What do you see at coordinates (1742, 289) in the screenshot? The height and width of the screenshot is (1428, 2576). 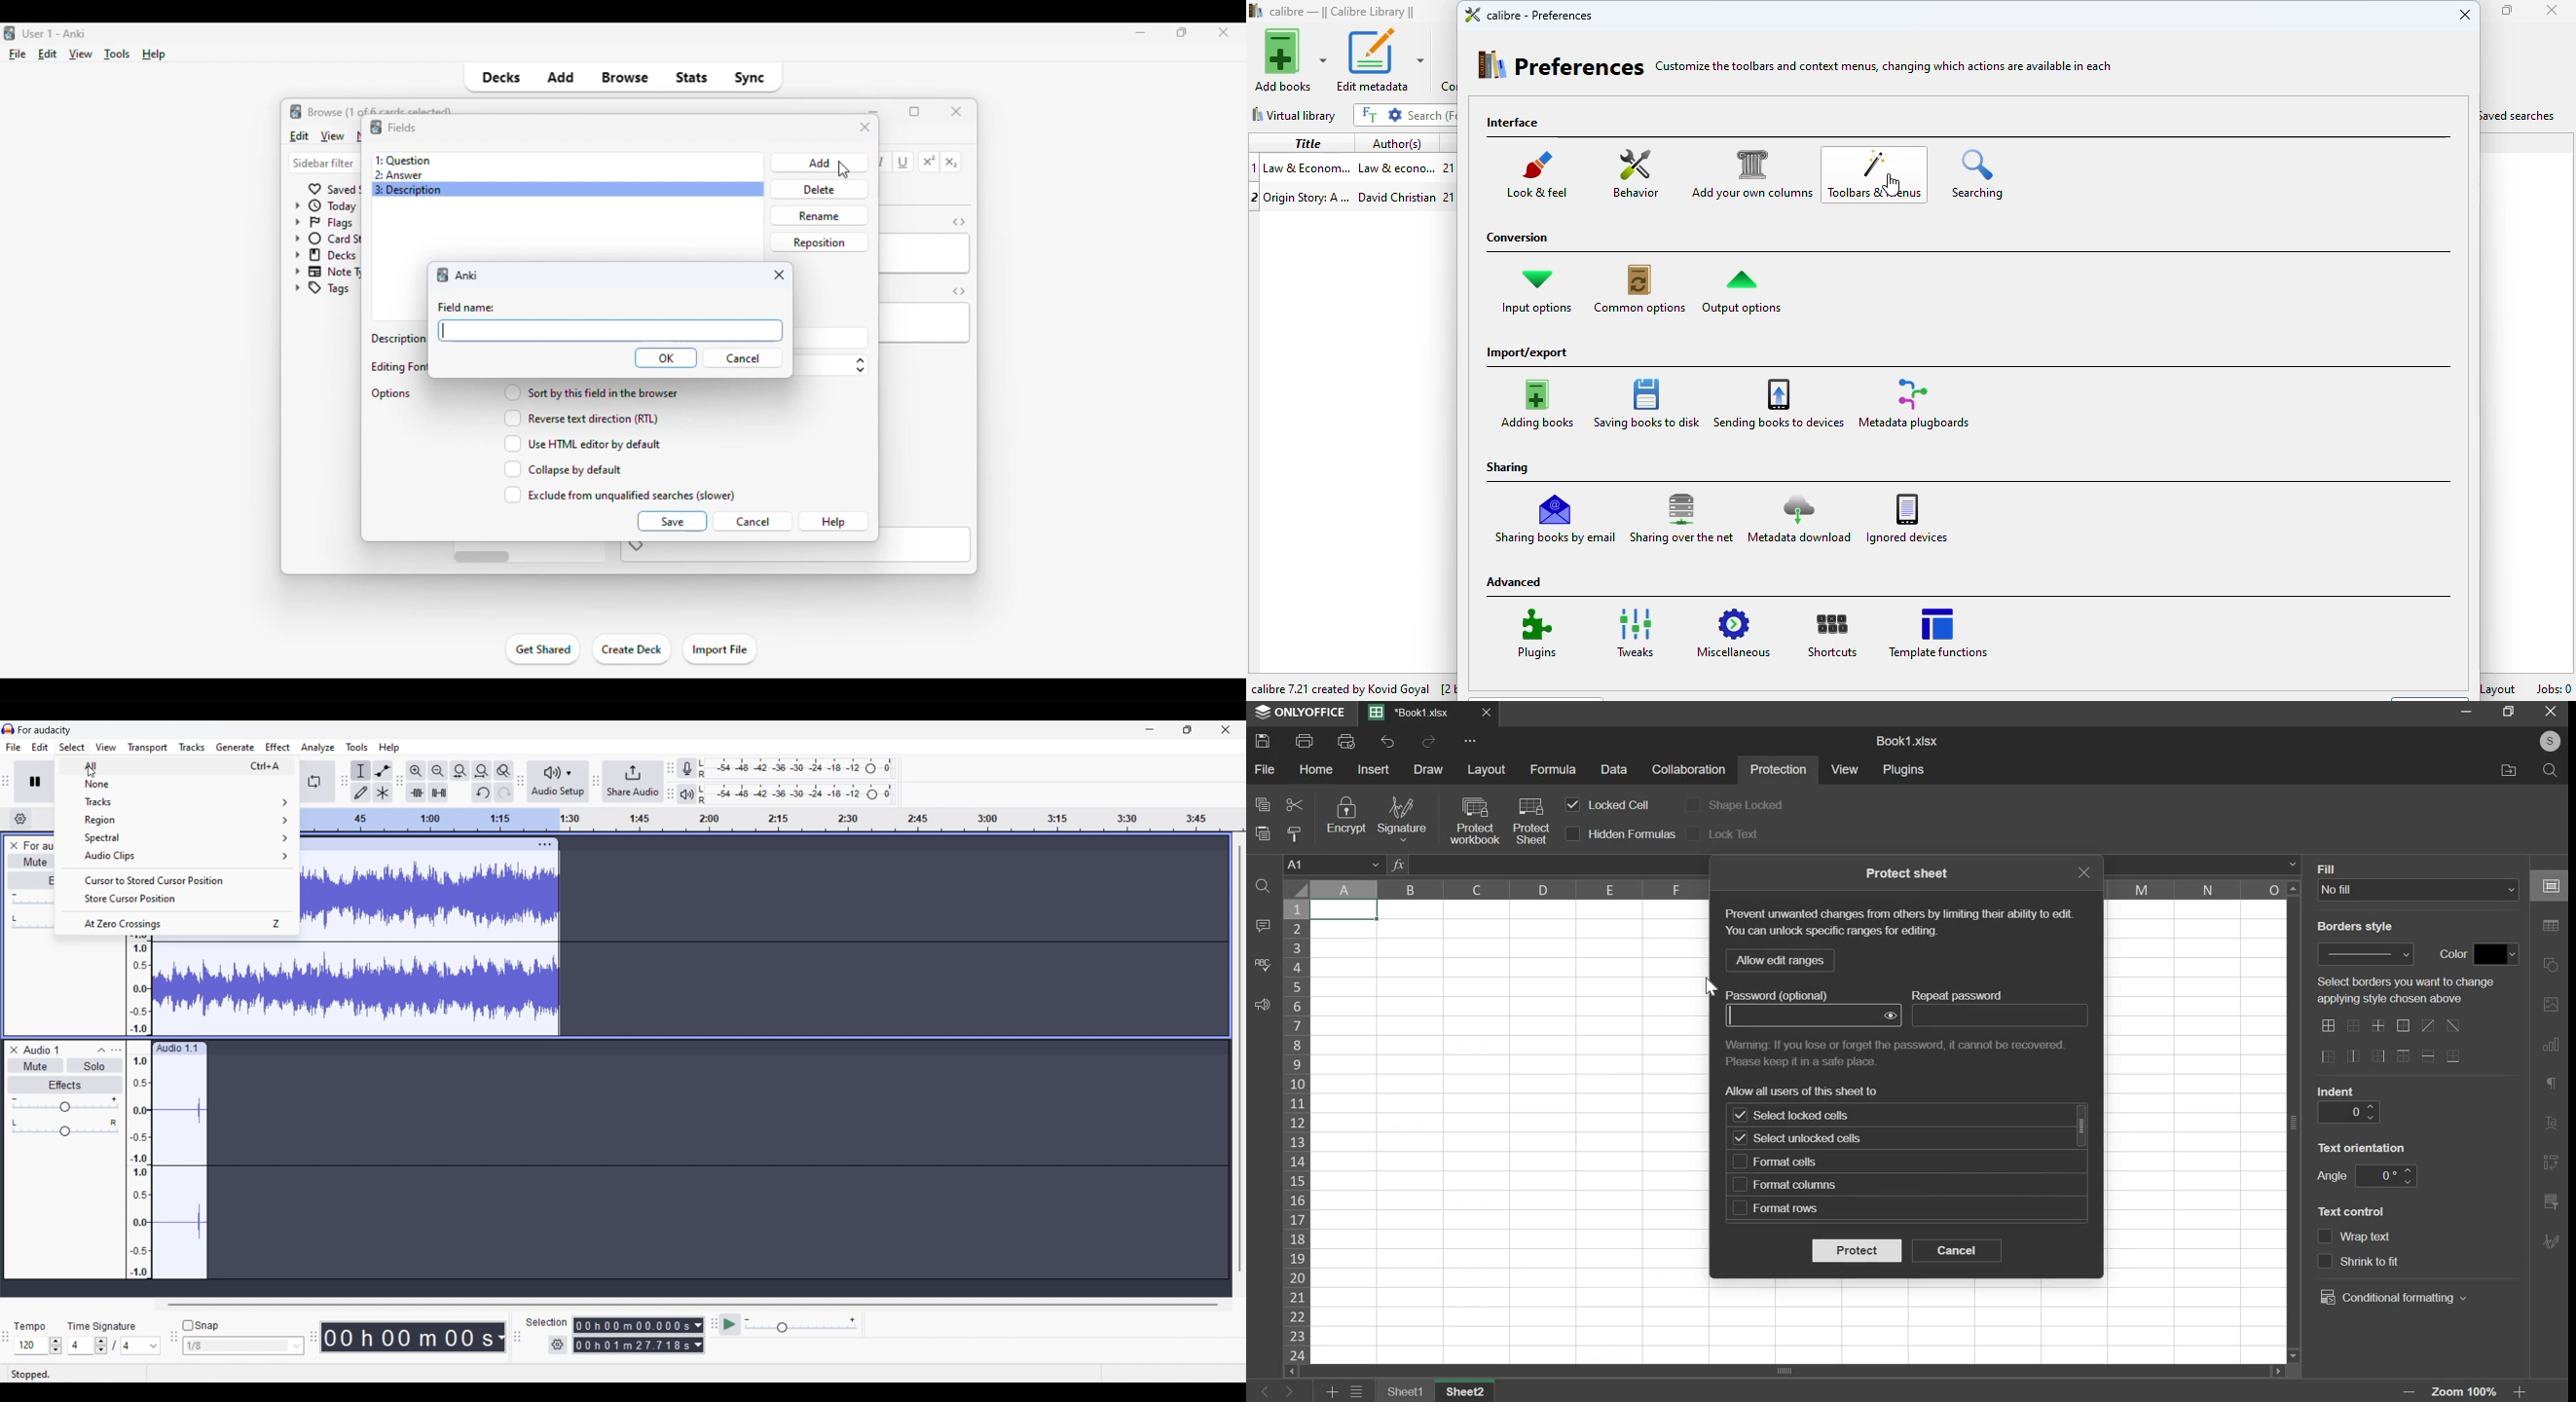 I see `output options` at bounding box center [1742, 289].